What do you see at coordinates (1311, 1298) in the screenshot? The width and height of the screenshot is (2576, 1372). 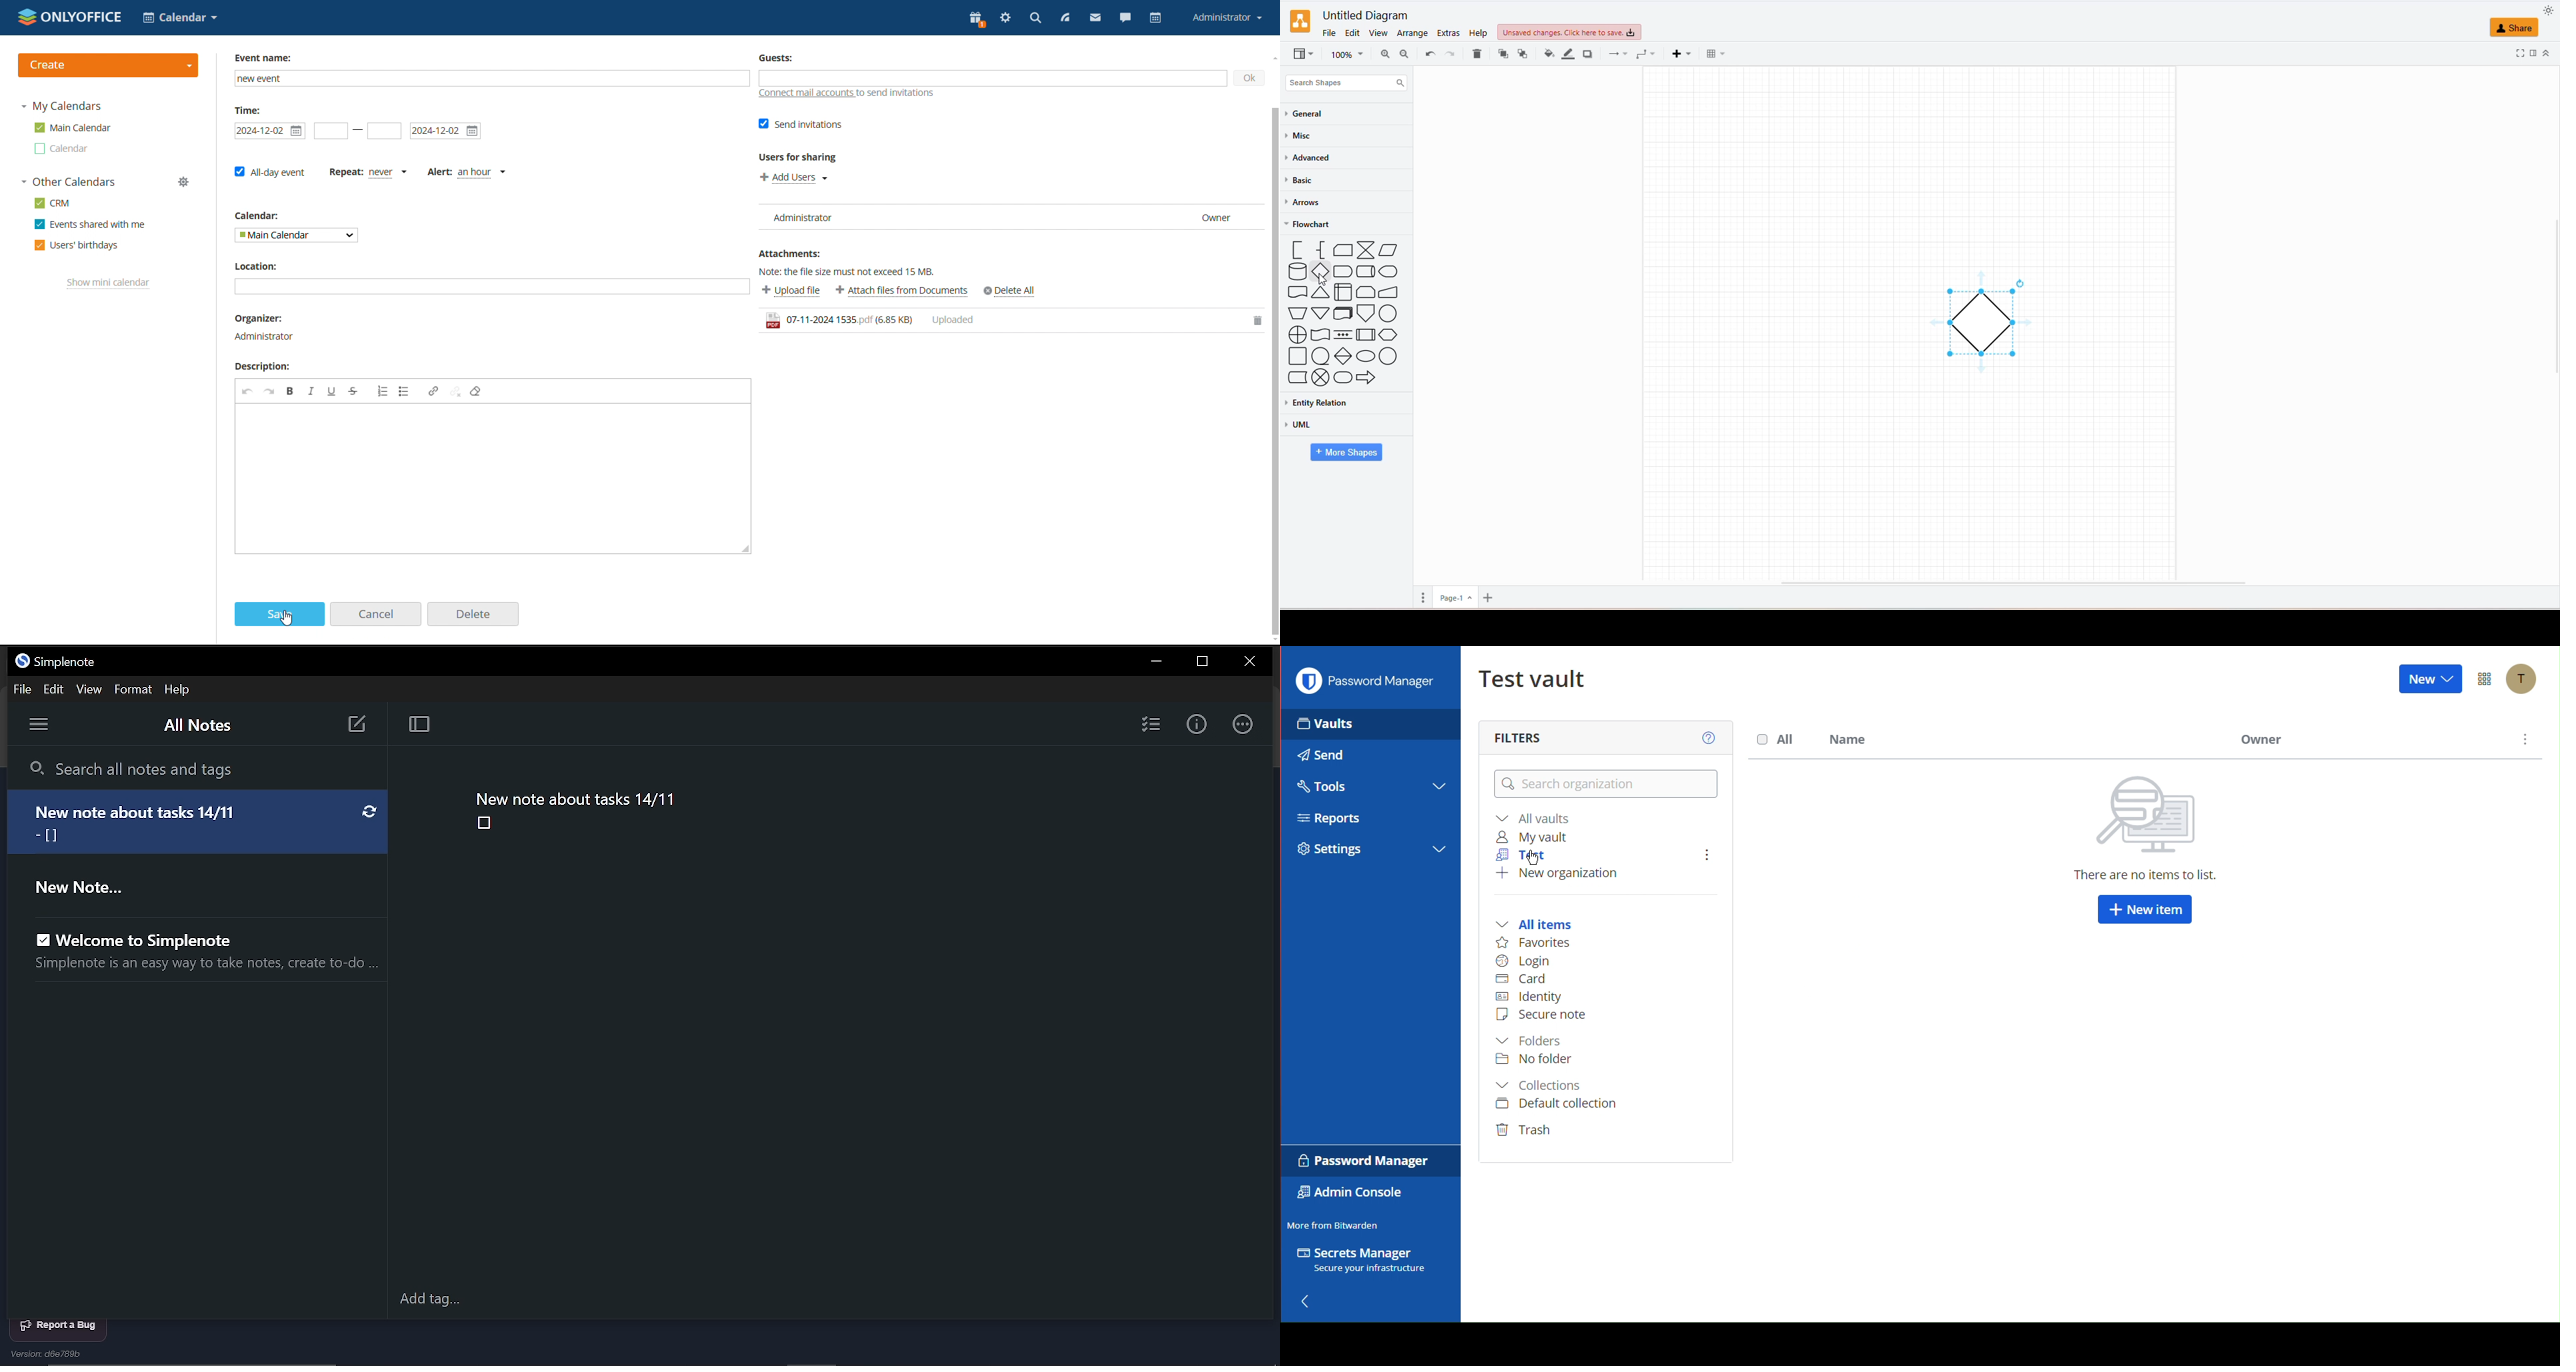 I see `Back` at bounding box center [1311, 1298].